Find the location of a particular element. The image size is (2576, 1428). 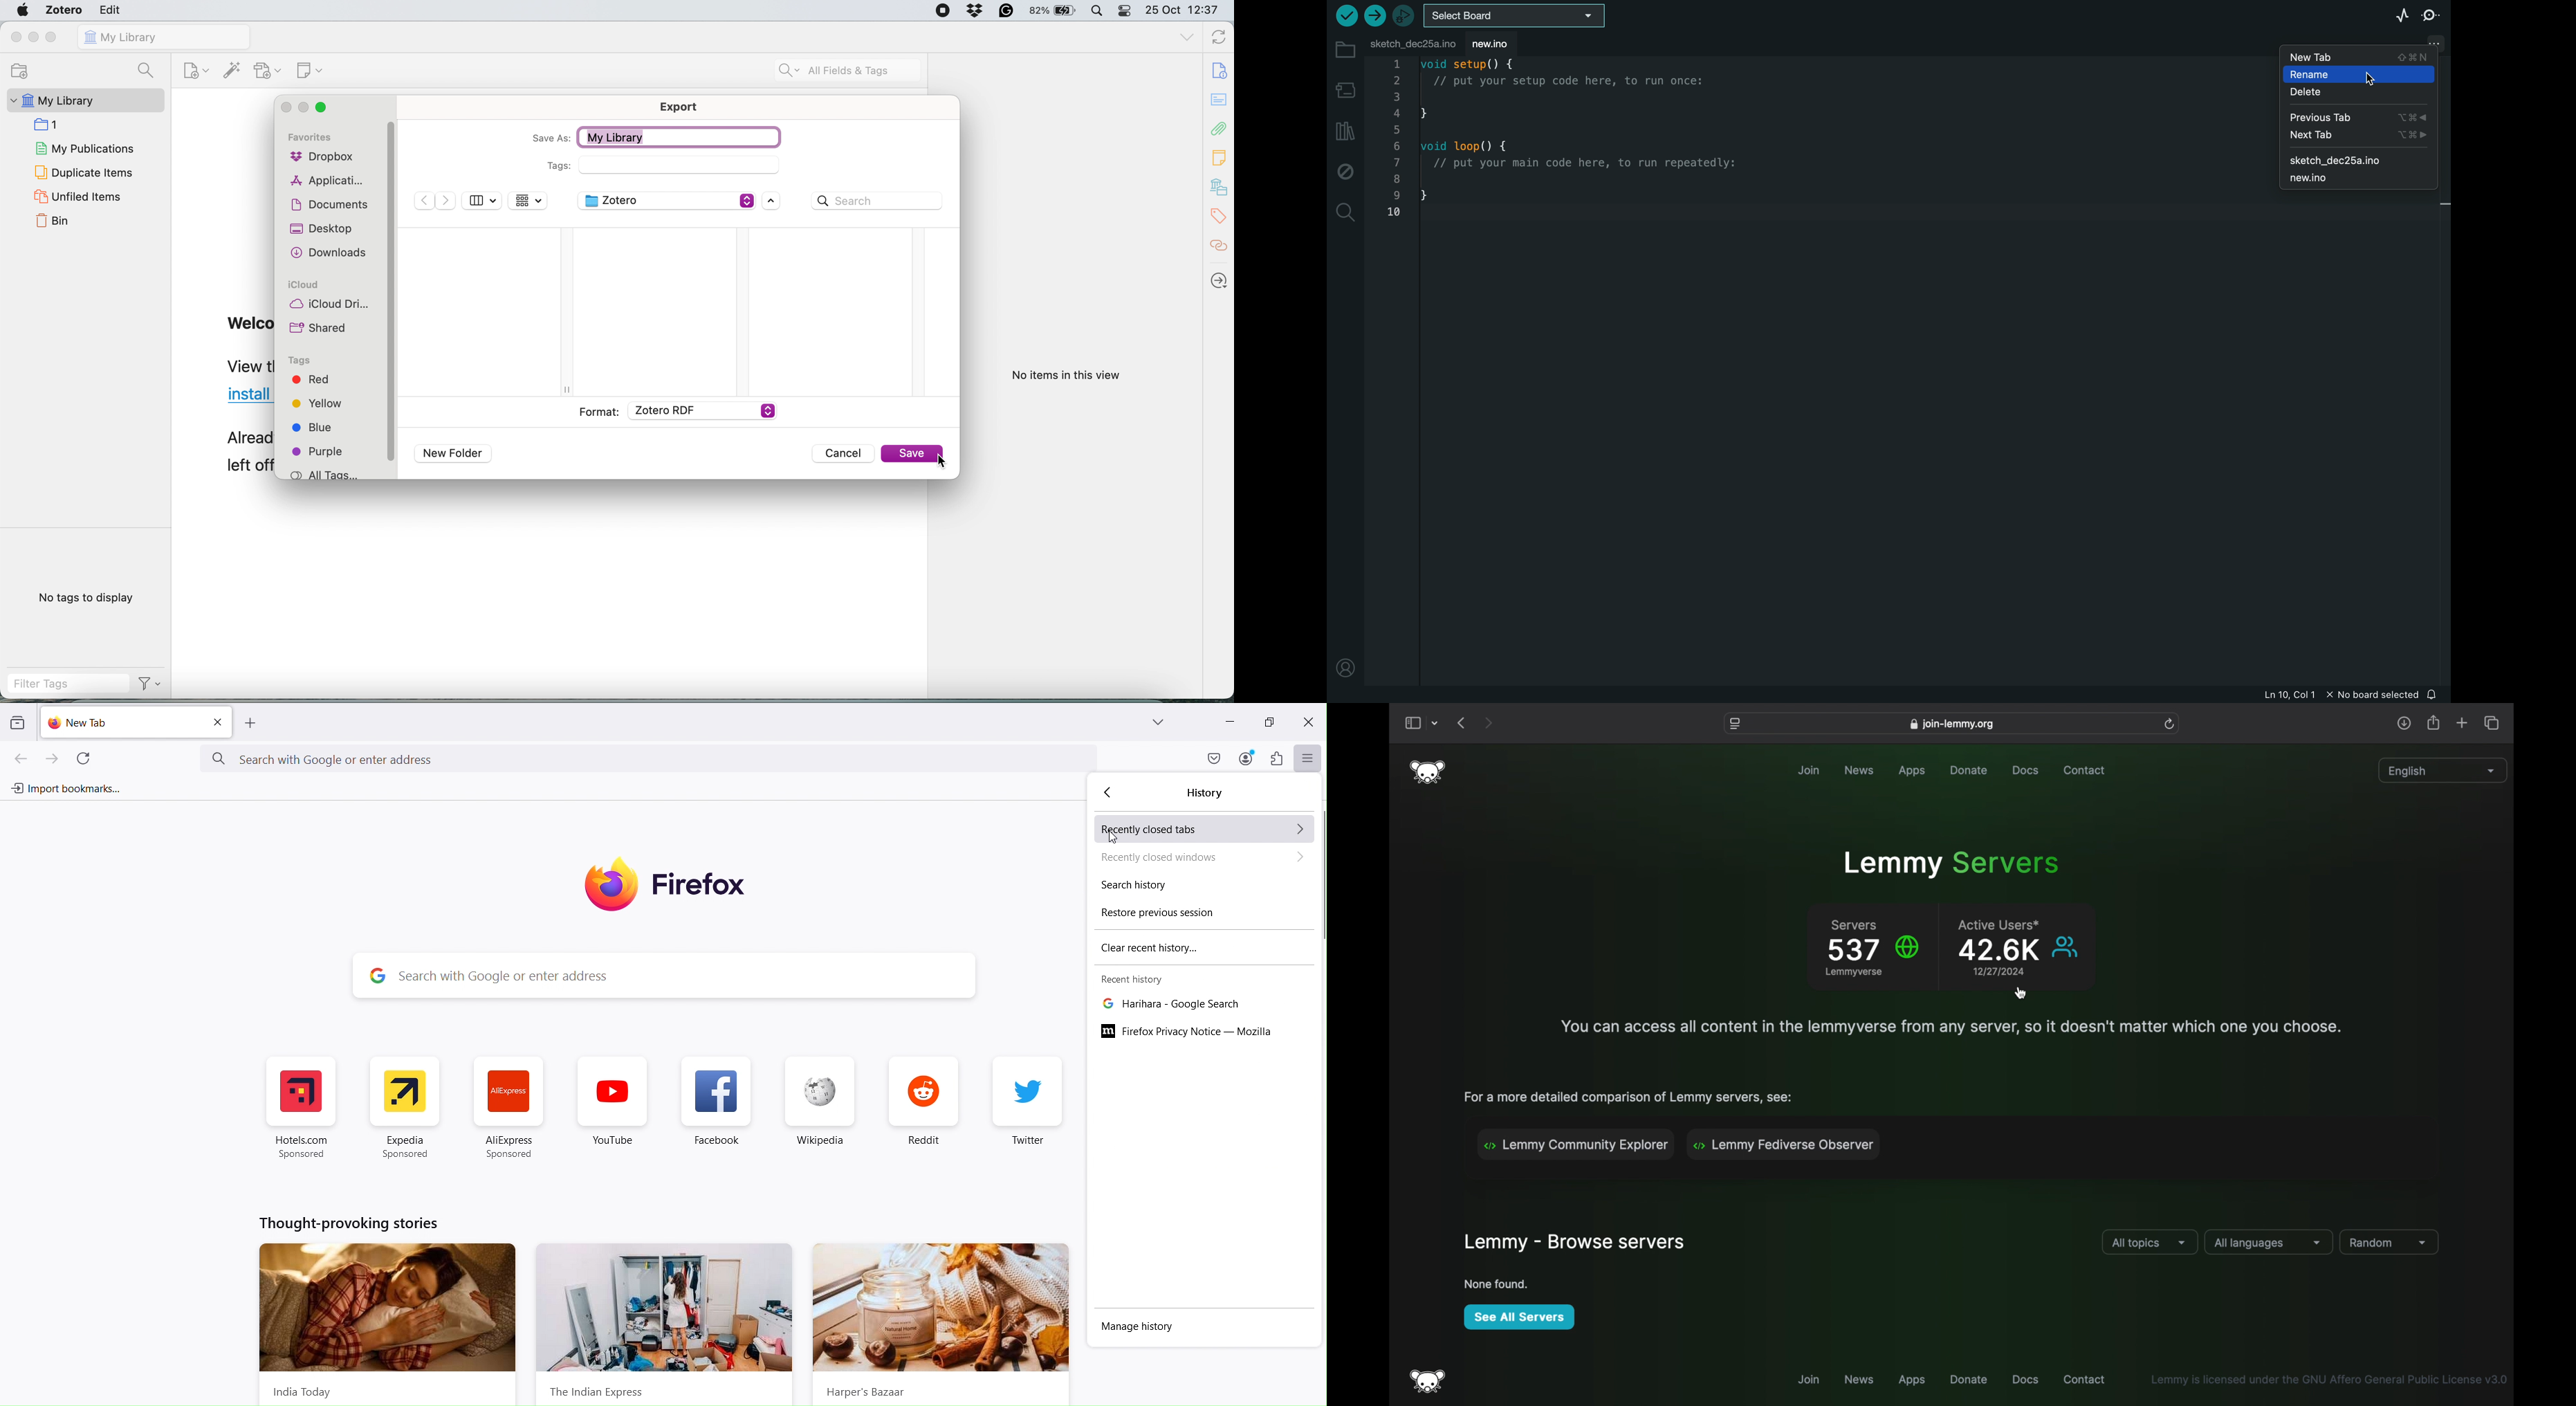

Go forward one page  is located at coordinates (55, 757).